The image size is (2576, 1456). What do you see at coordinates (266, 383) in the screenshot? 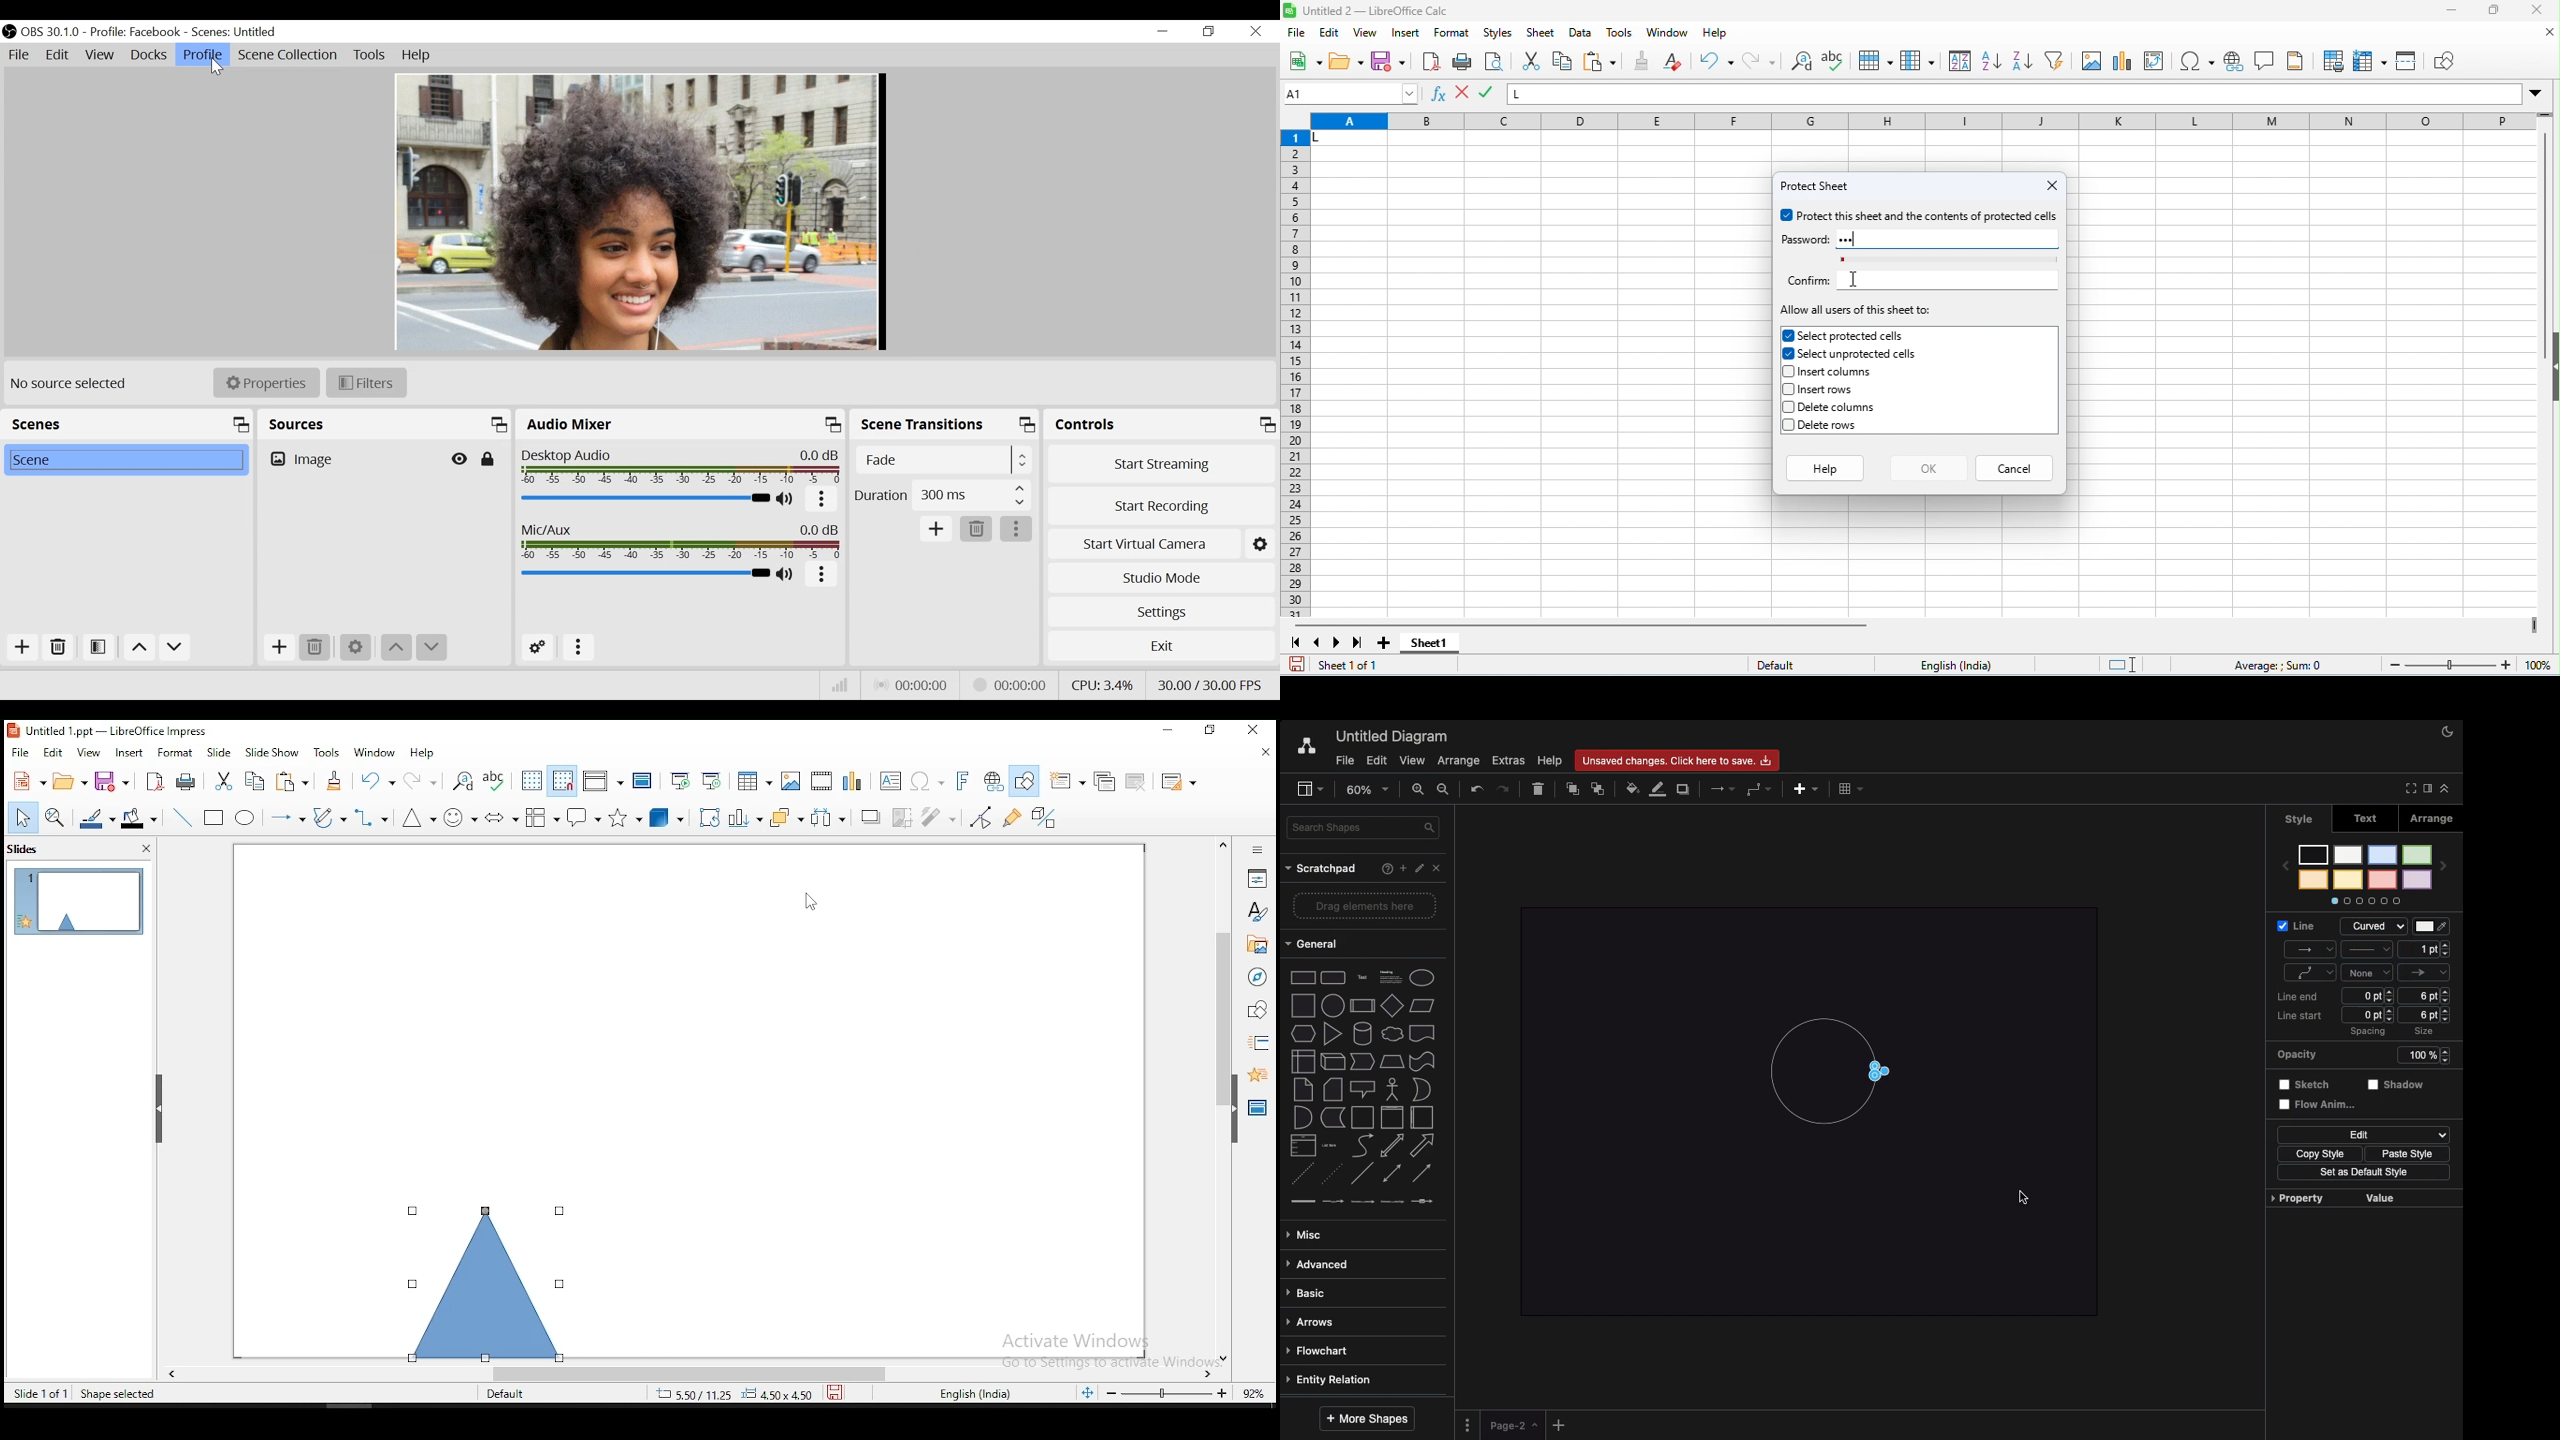
I see `Properties` at bounding box center [266, 383].